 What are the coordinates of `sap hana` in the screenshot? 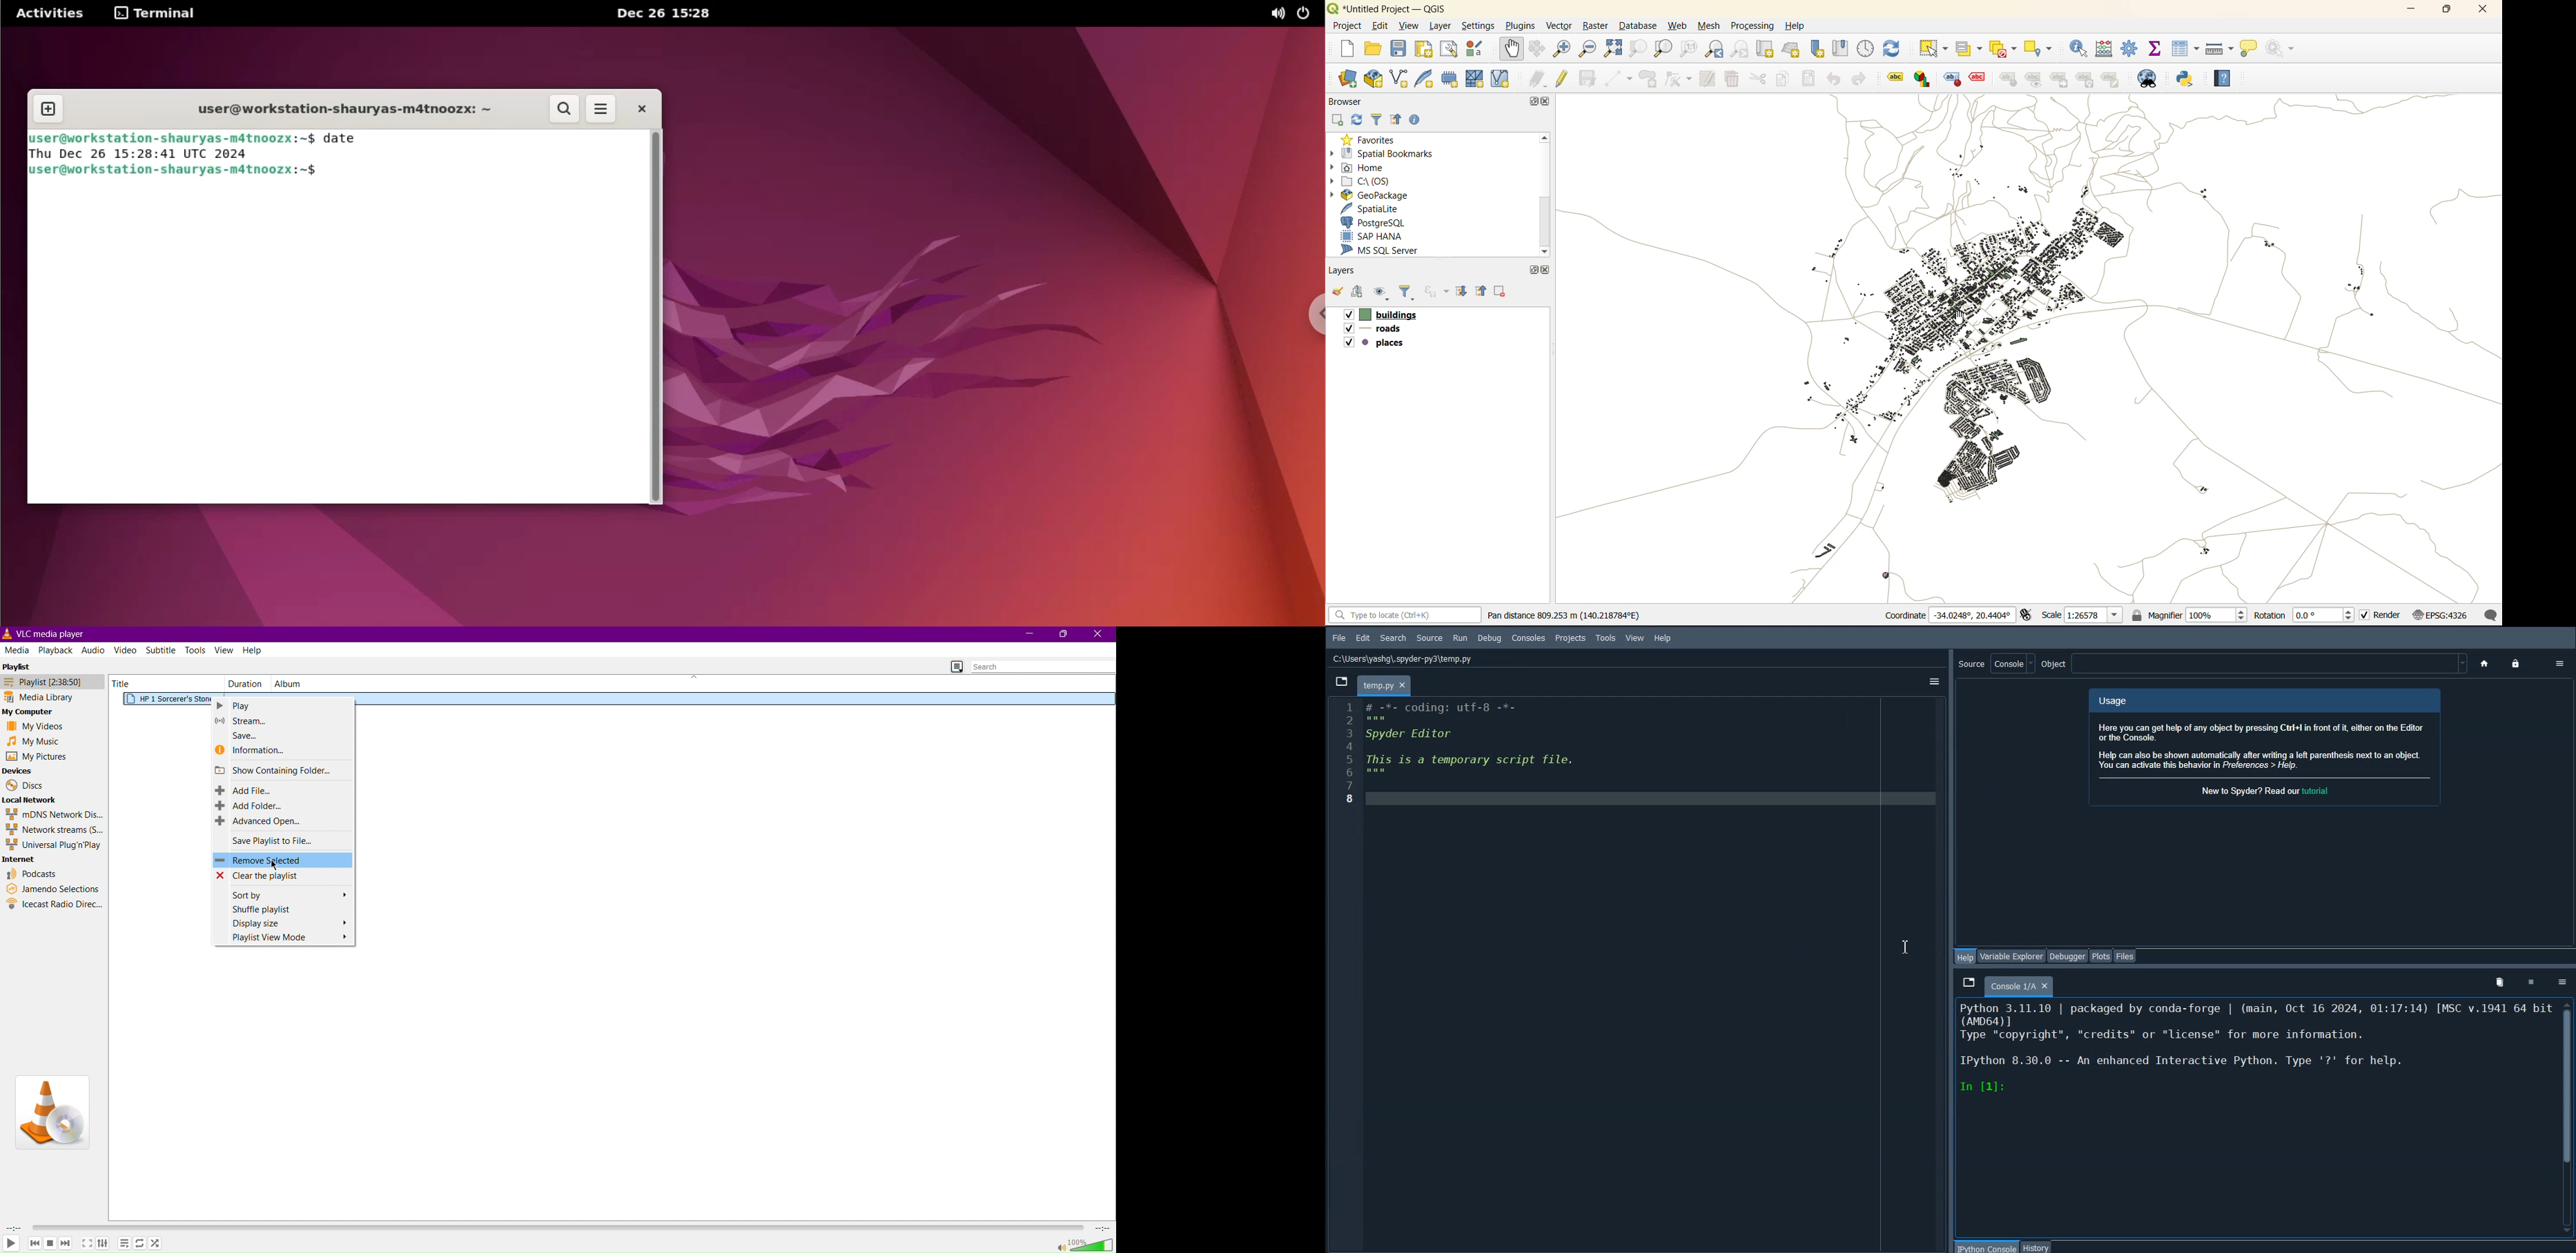 It's located at (1376, 237).